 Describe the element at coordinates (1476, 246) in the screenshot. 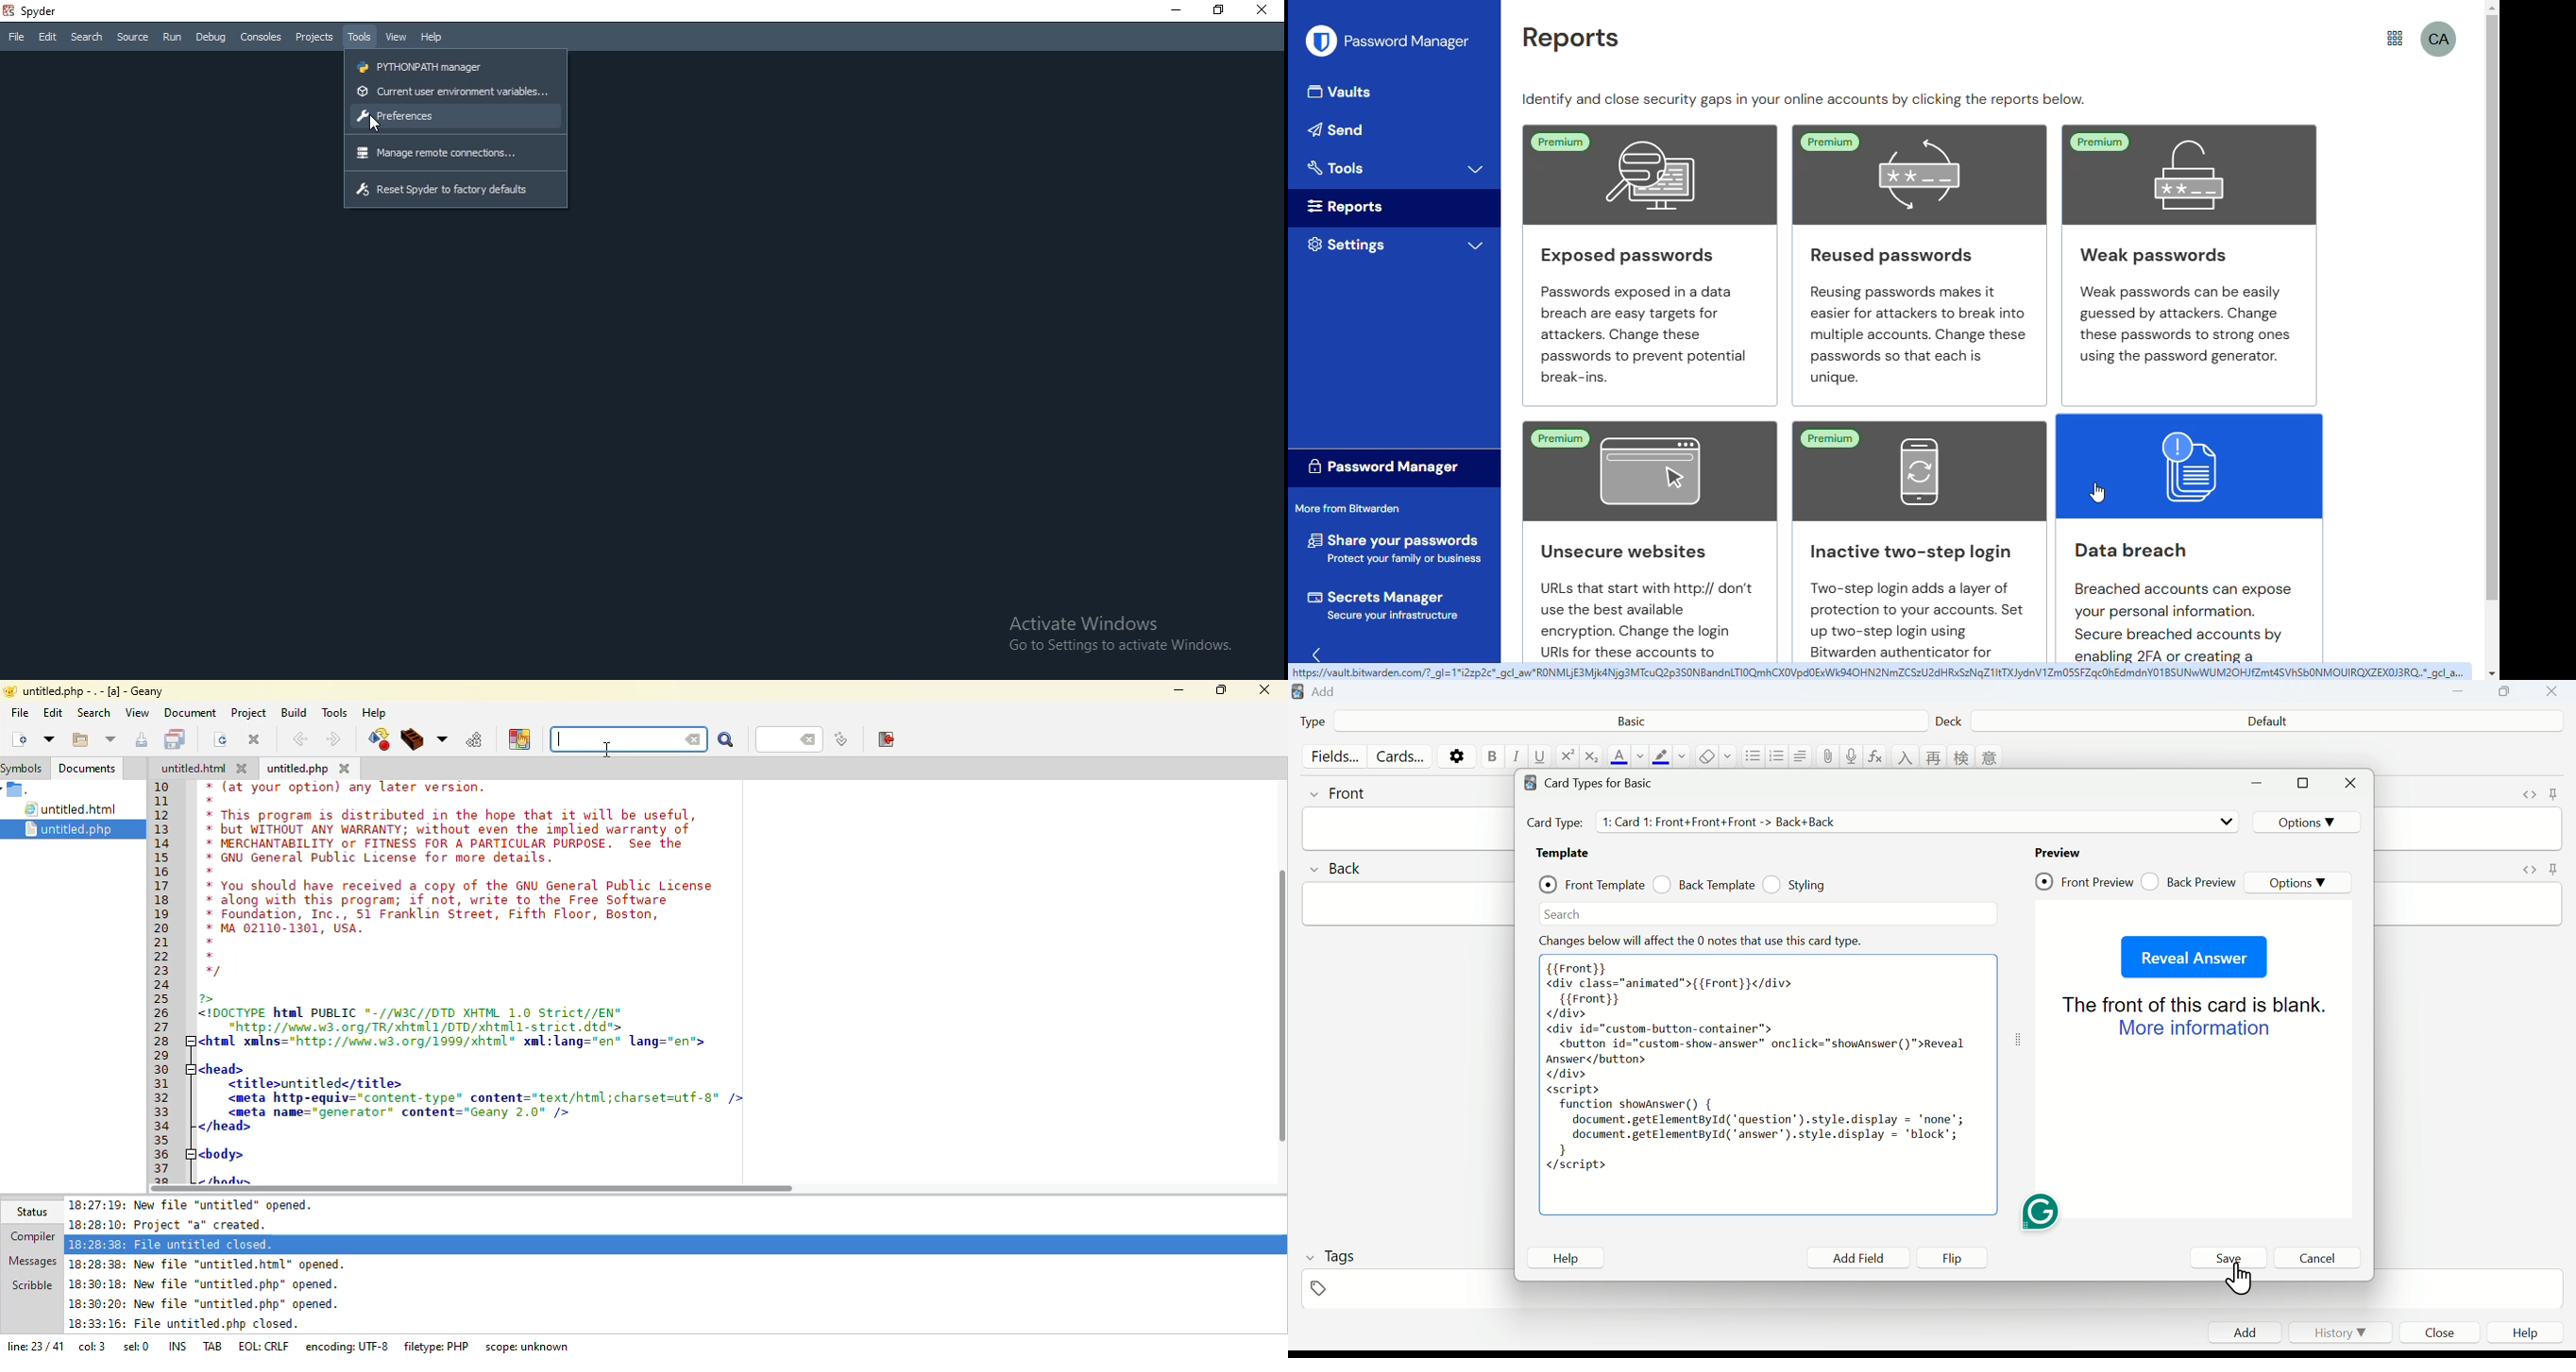

I see `toggle expand` at that location.